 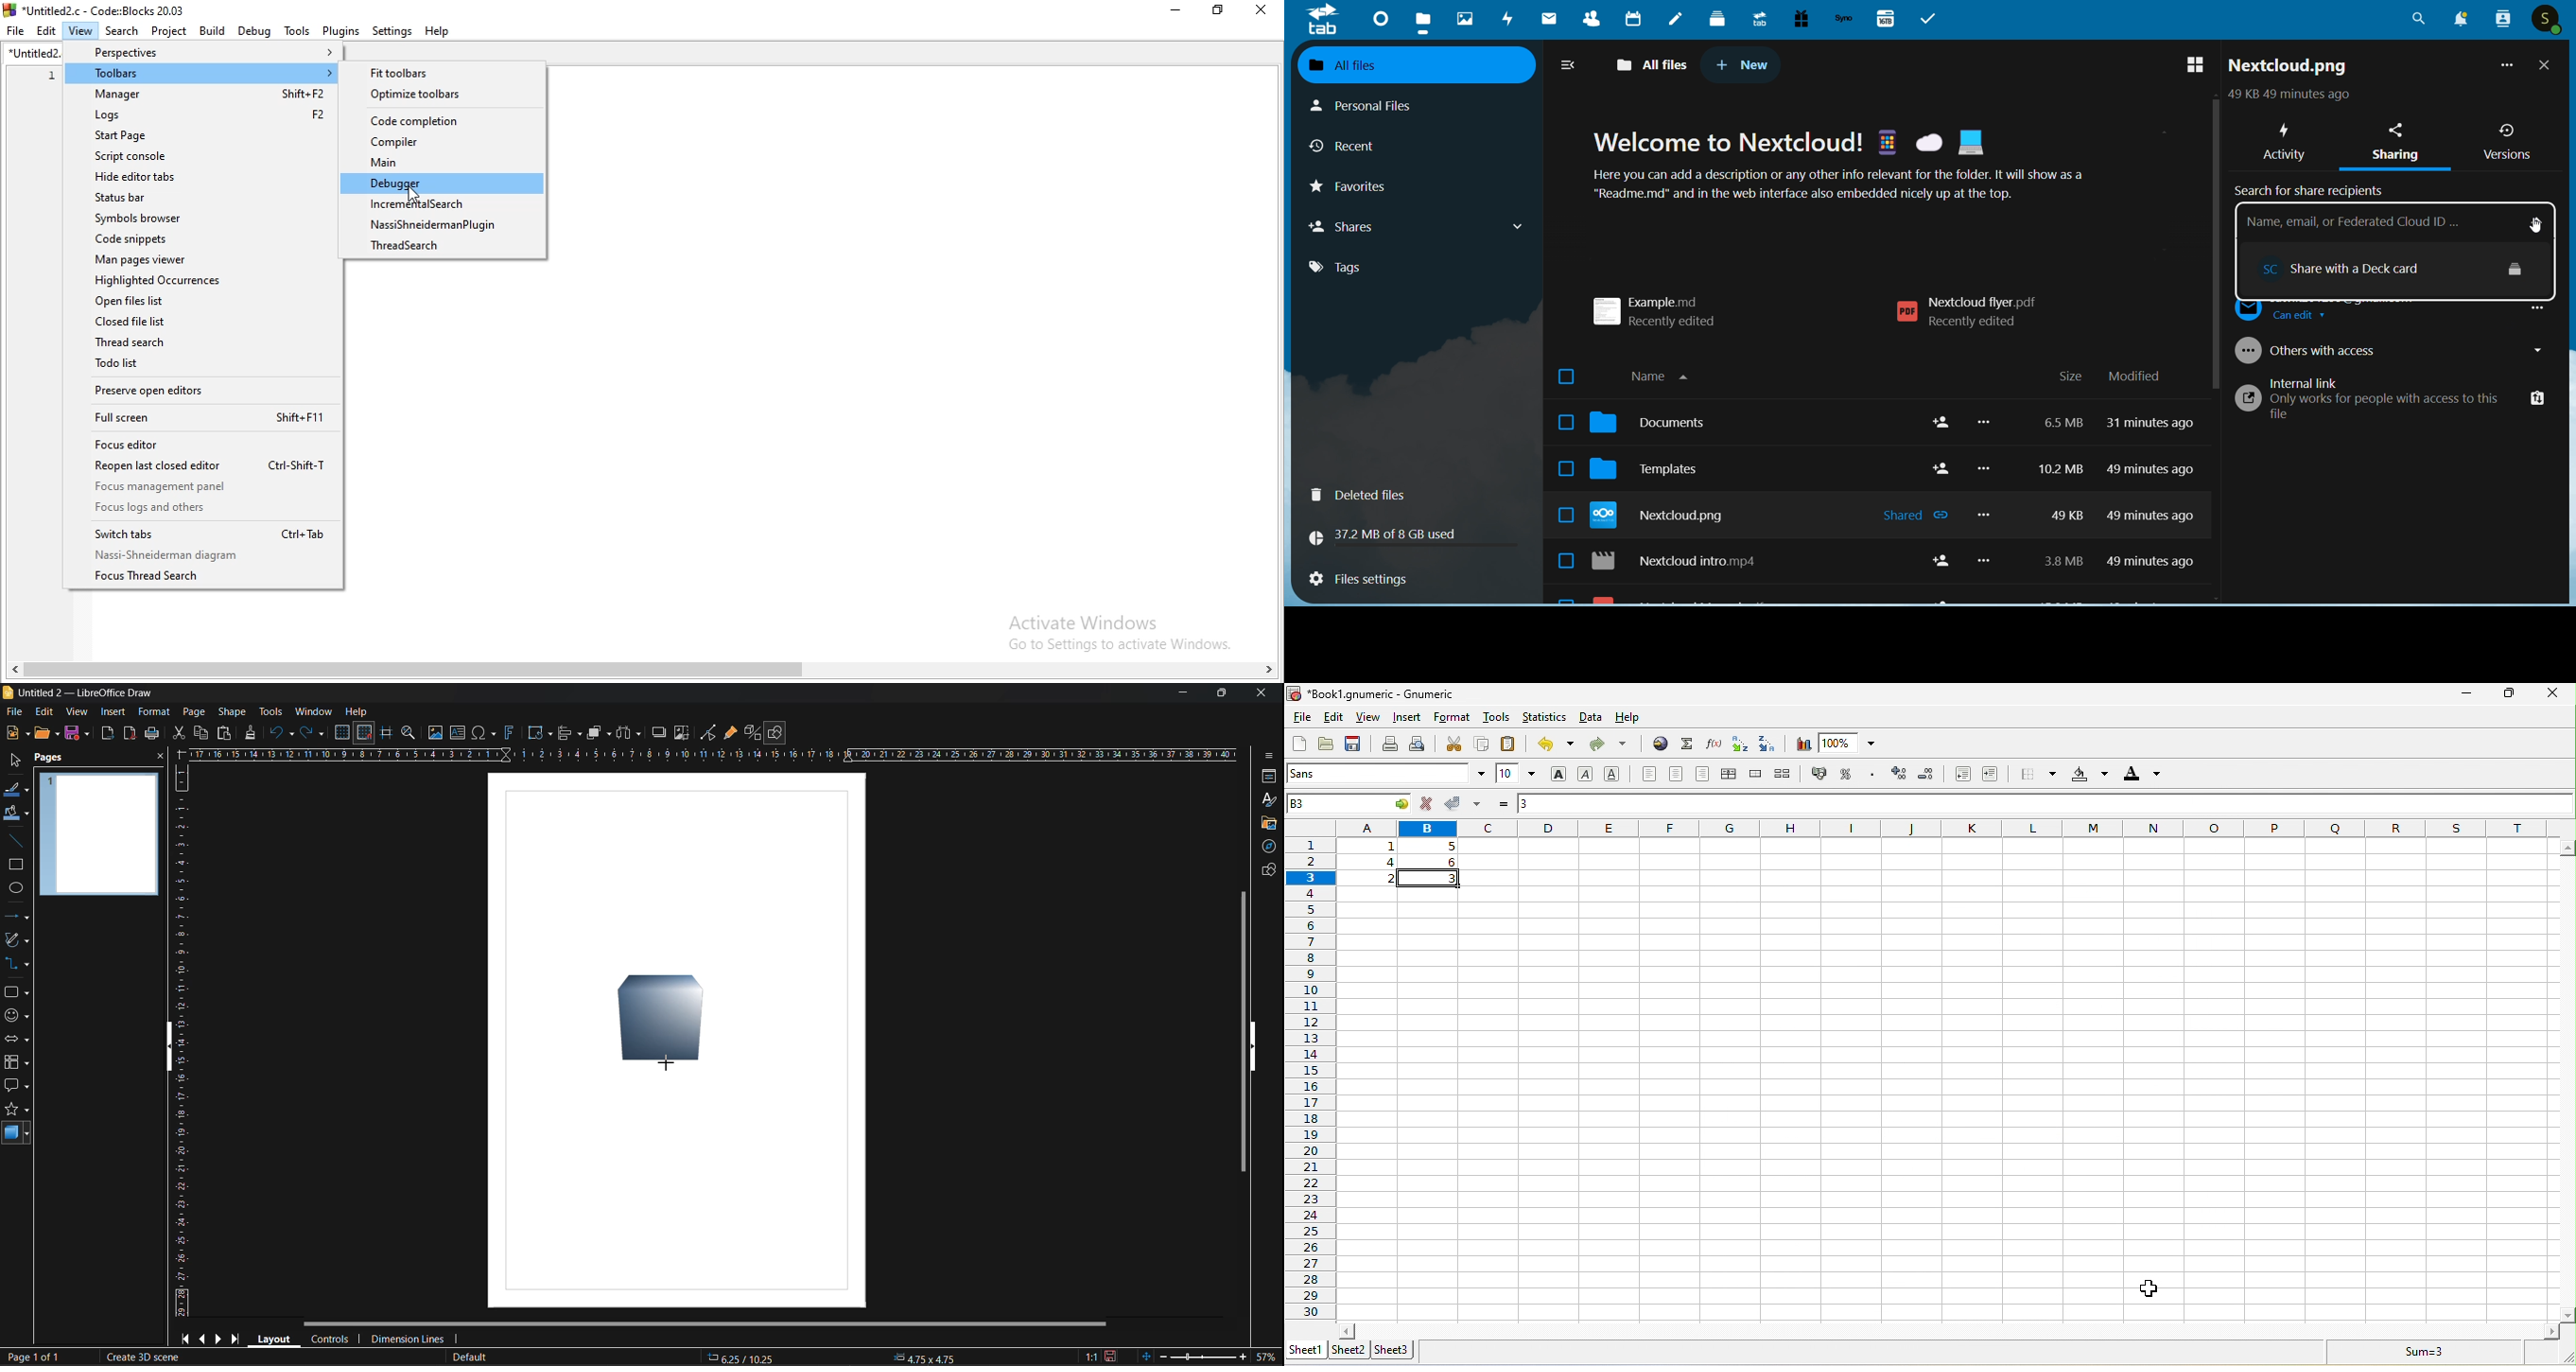 What do you see at coordinates (17, 916) in the screenshot?
I see `lines and arrows` at bounding box center [17, 916].